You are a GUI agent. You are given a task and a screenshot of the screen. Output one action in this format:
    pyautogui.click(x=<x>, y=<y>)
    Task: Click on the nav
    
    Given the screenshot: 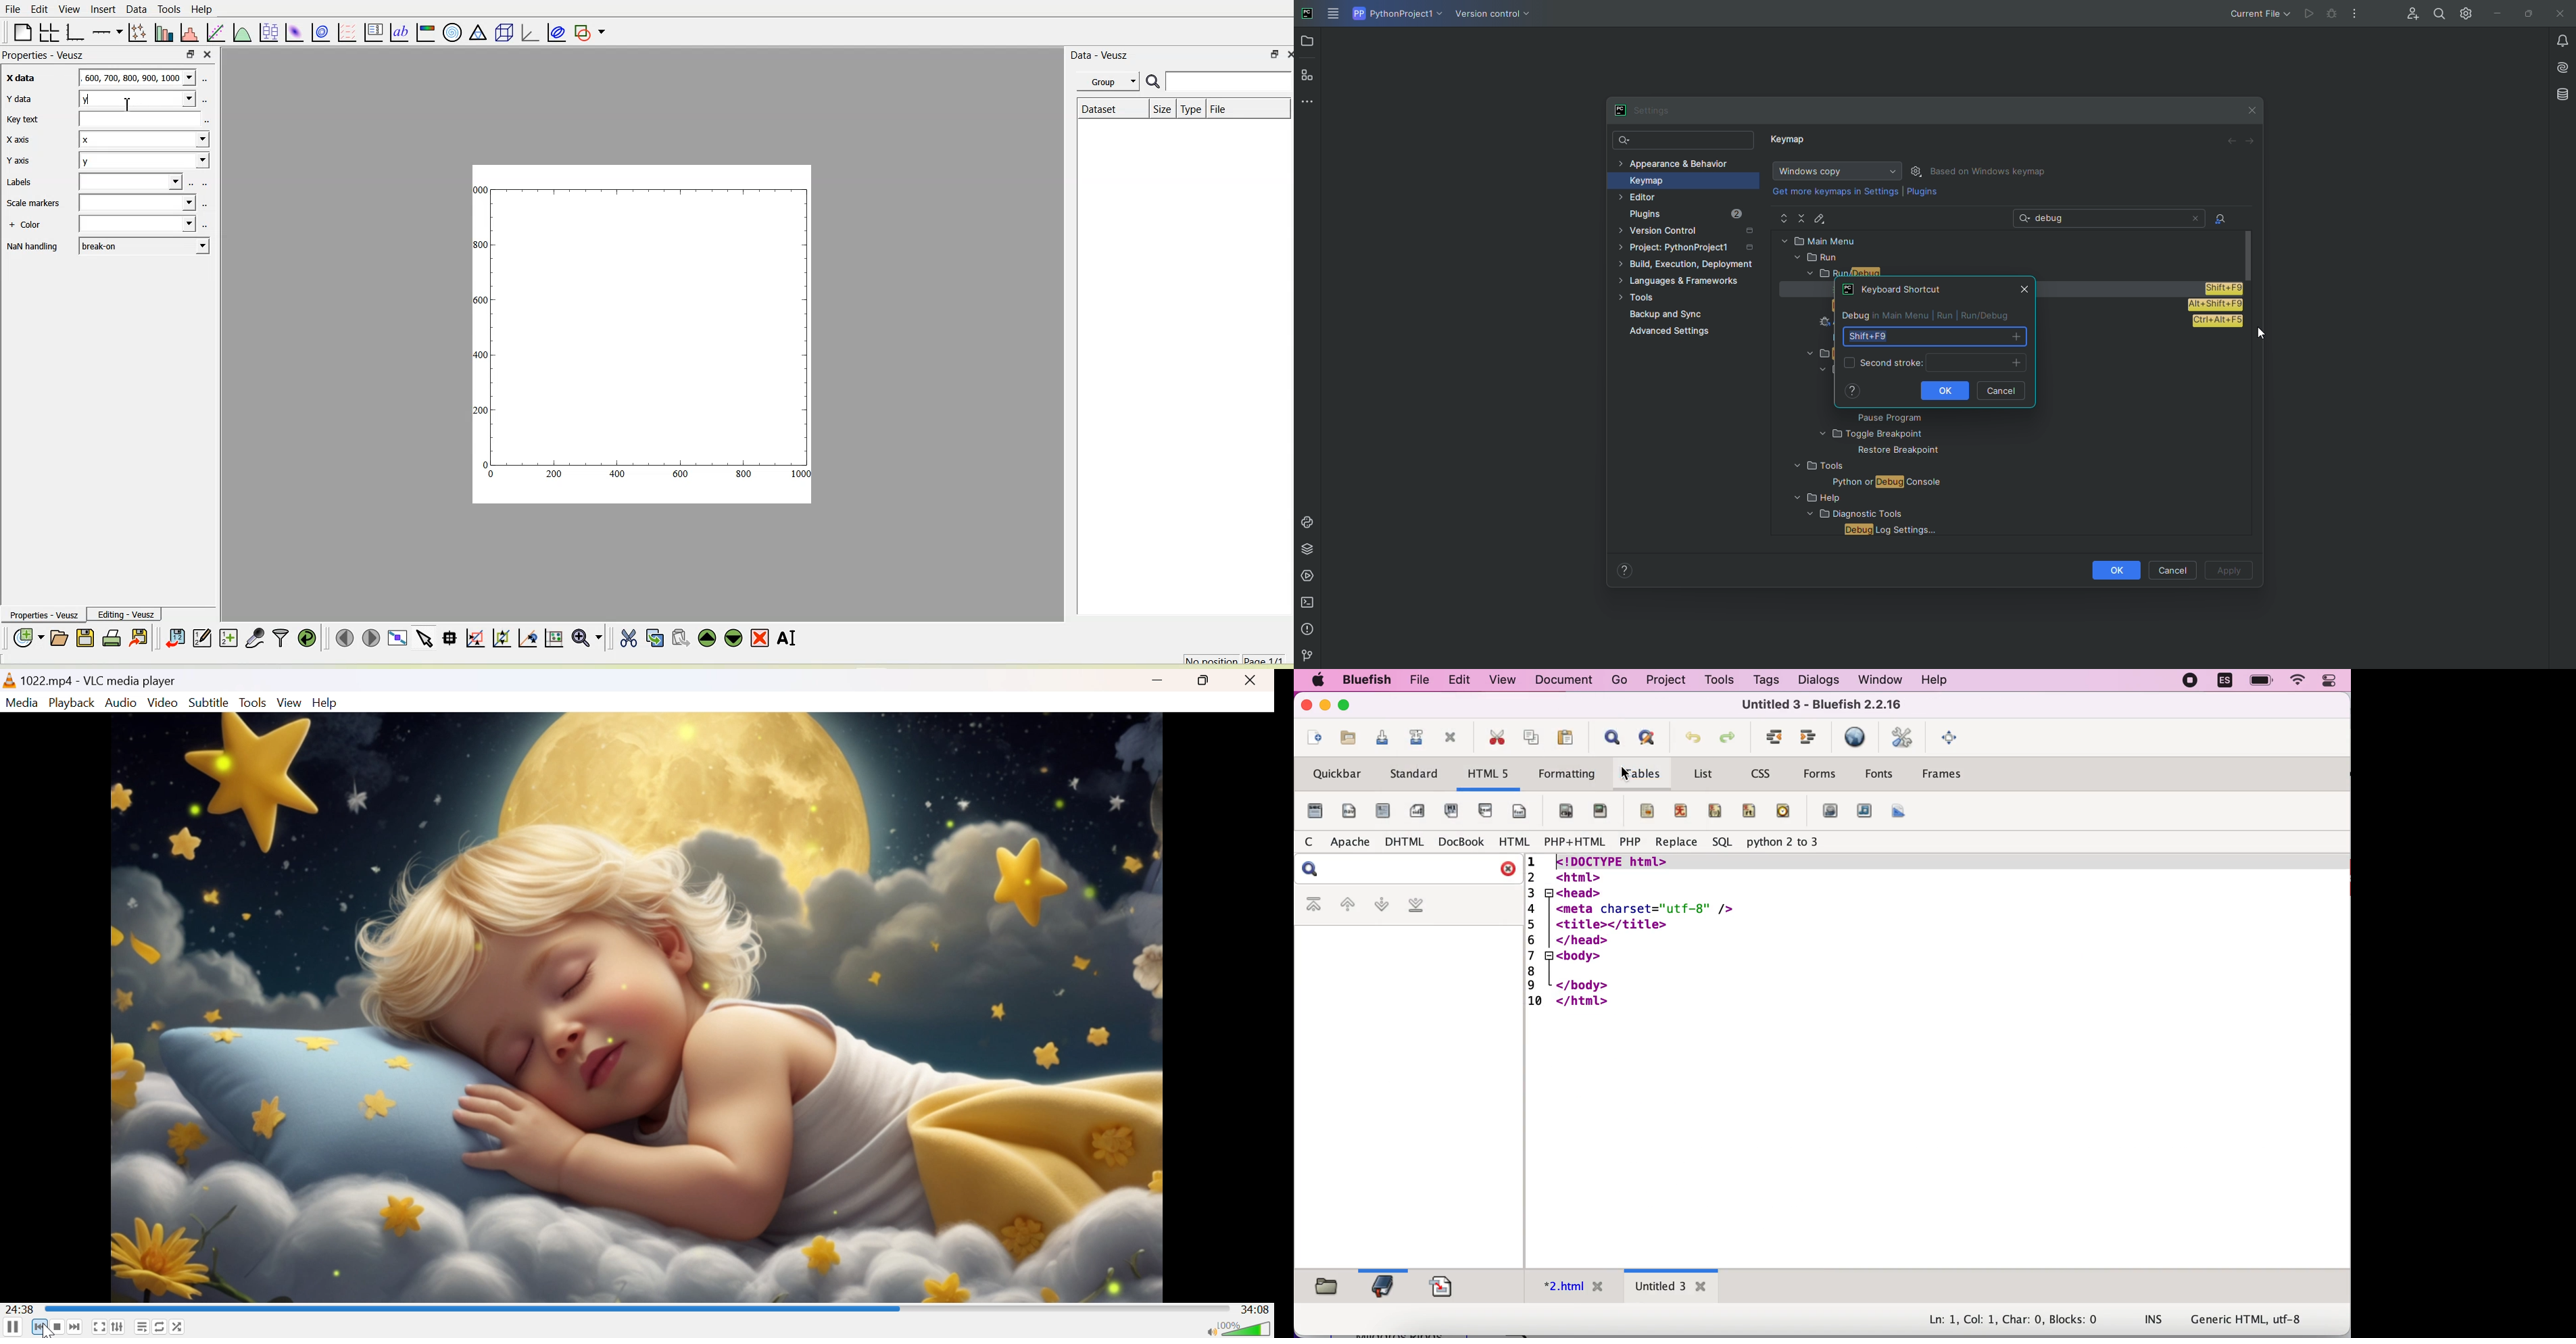 What is the action you would take?
    pyautogui.click(x=1347, y=811)
    